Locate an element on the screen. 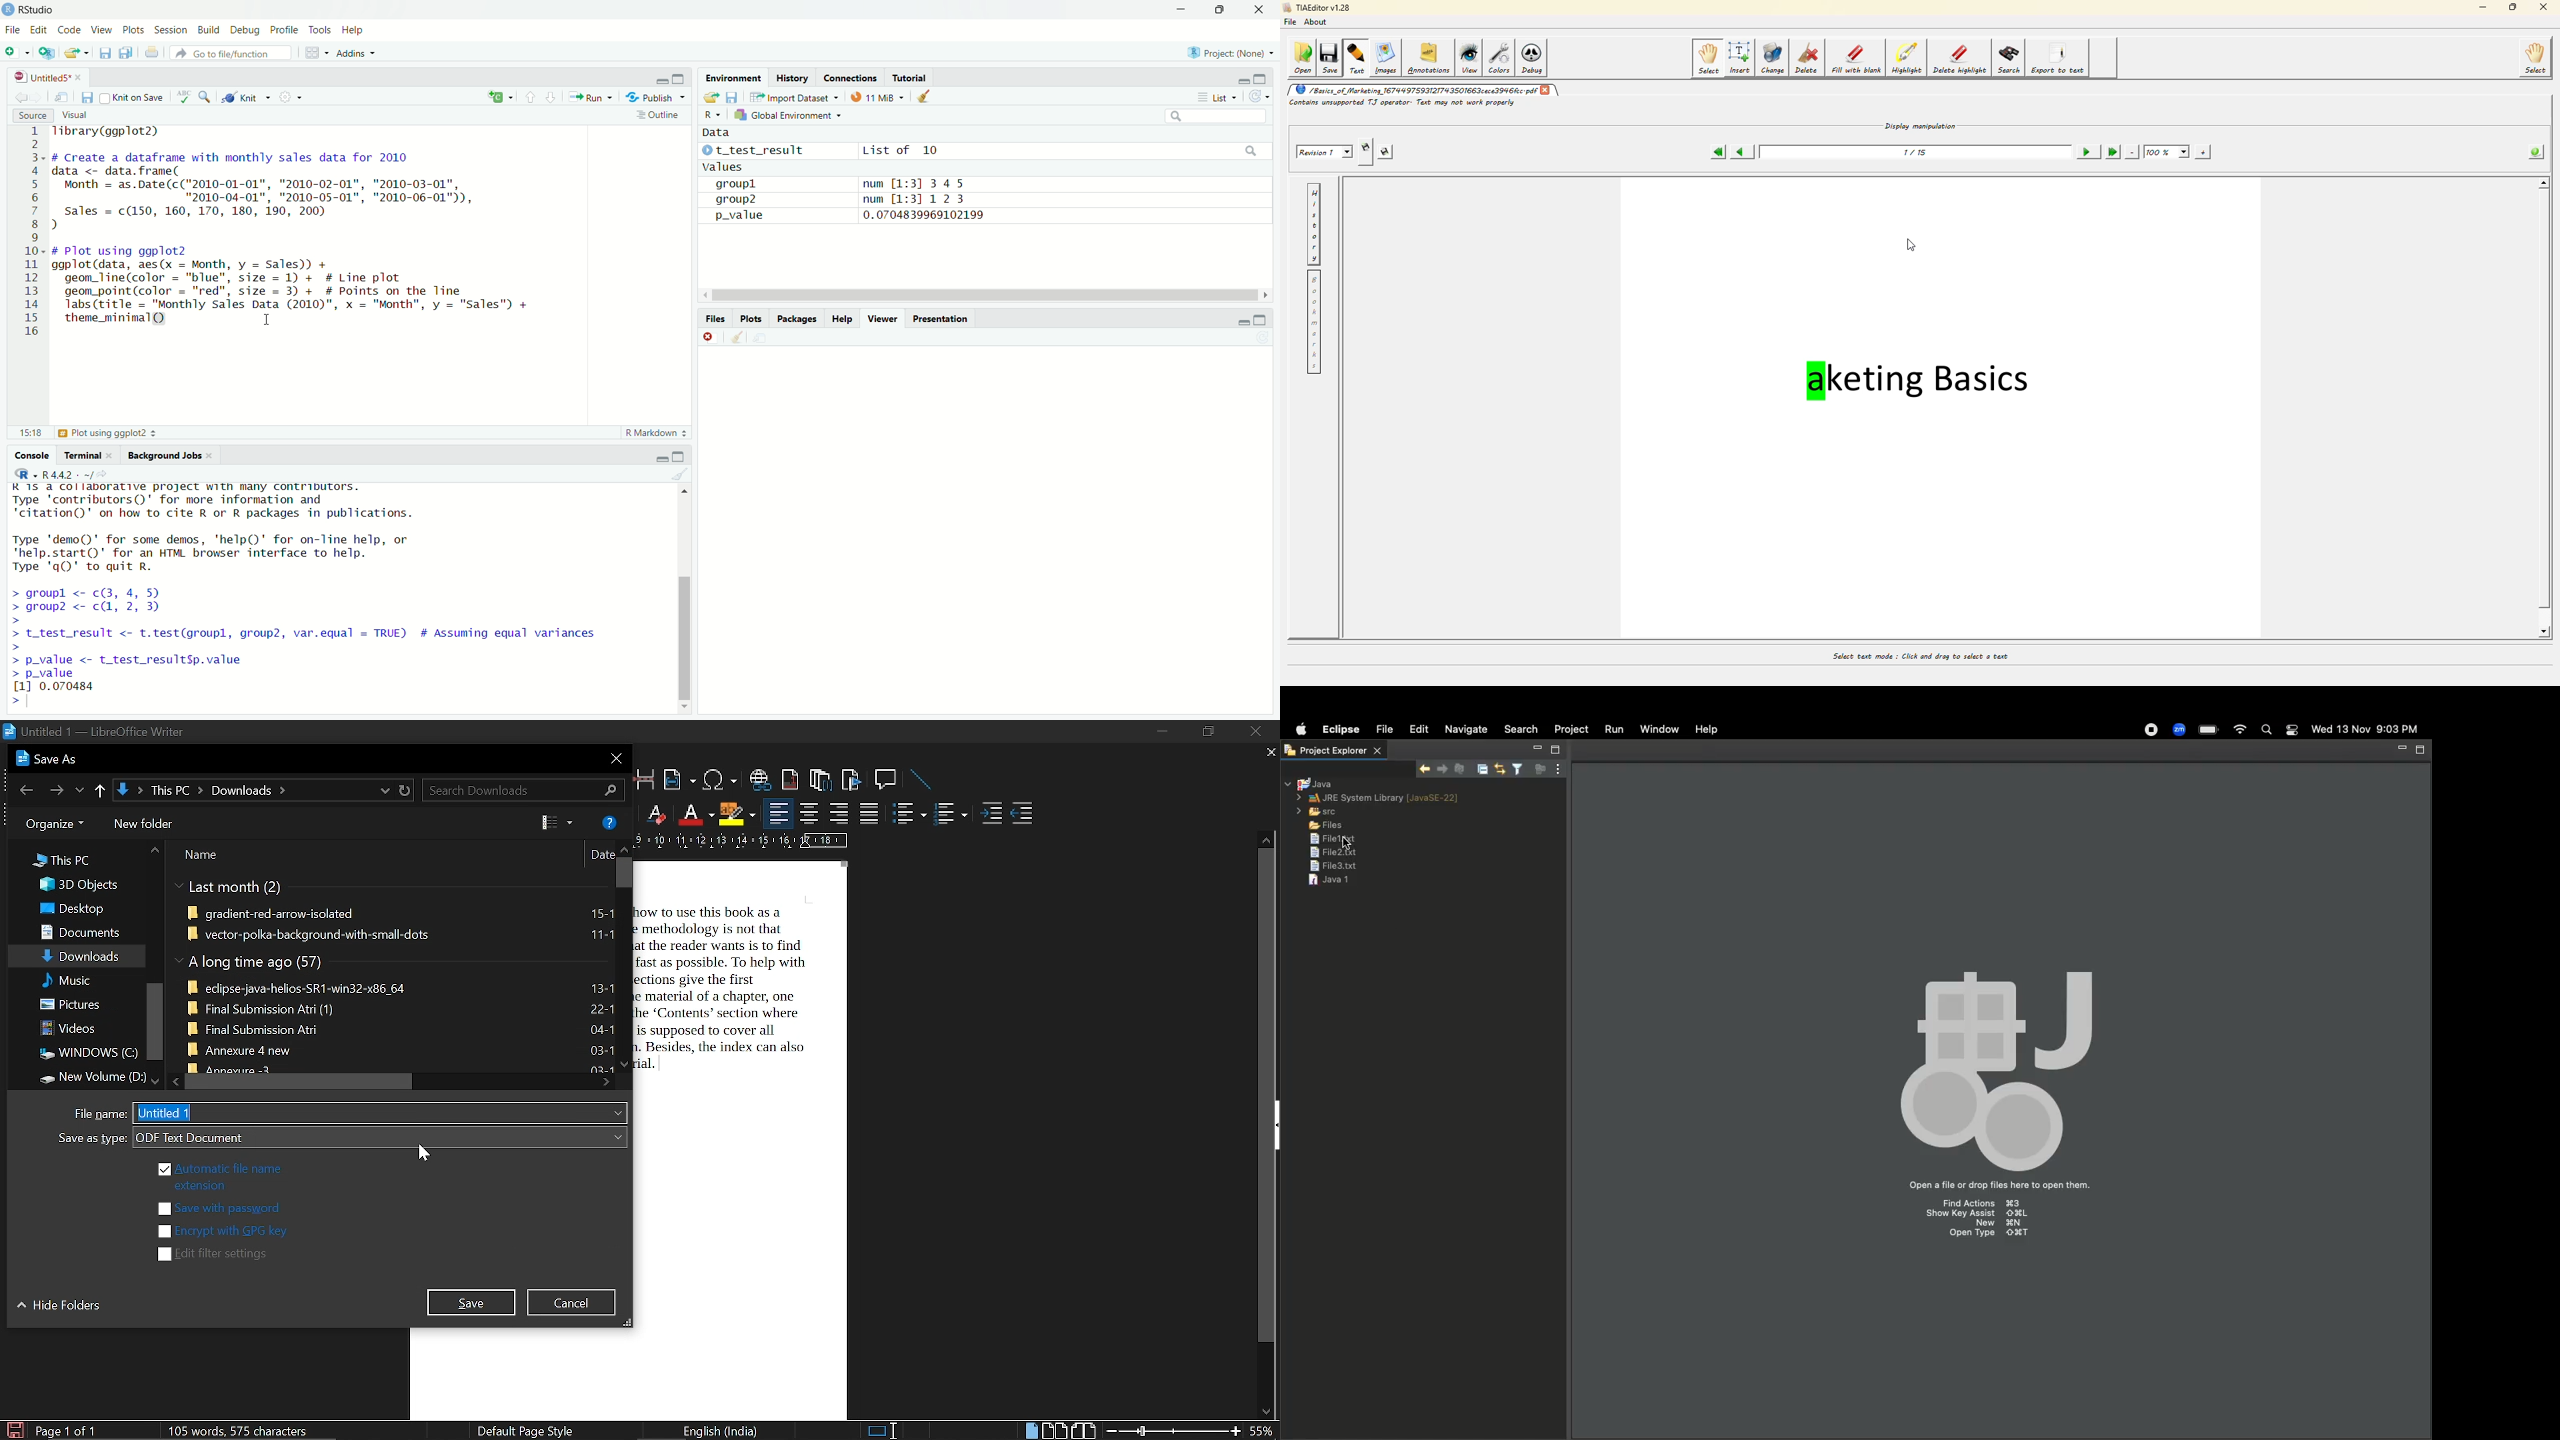  Pictures is located at coordinates (73, 1004).